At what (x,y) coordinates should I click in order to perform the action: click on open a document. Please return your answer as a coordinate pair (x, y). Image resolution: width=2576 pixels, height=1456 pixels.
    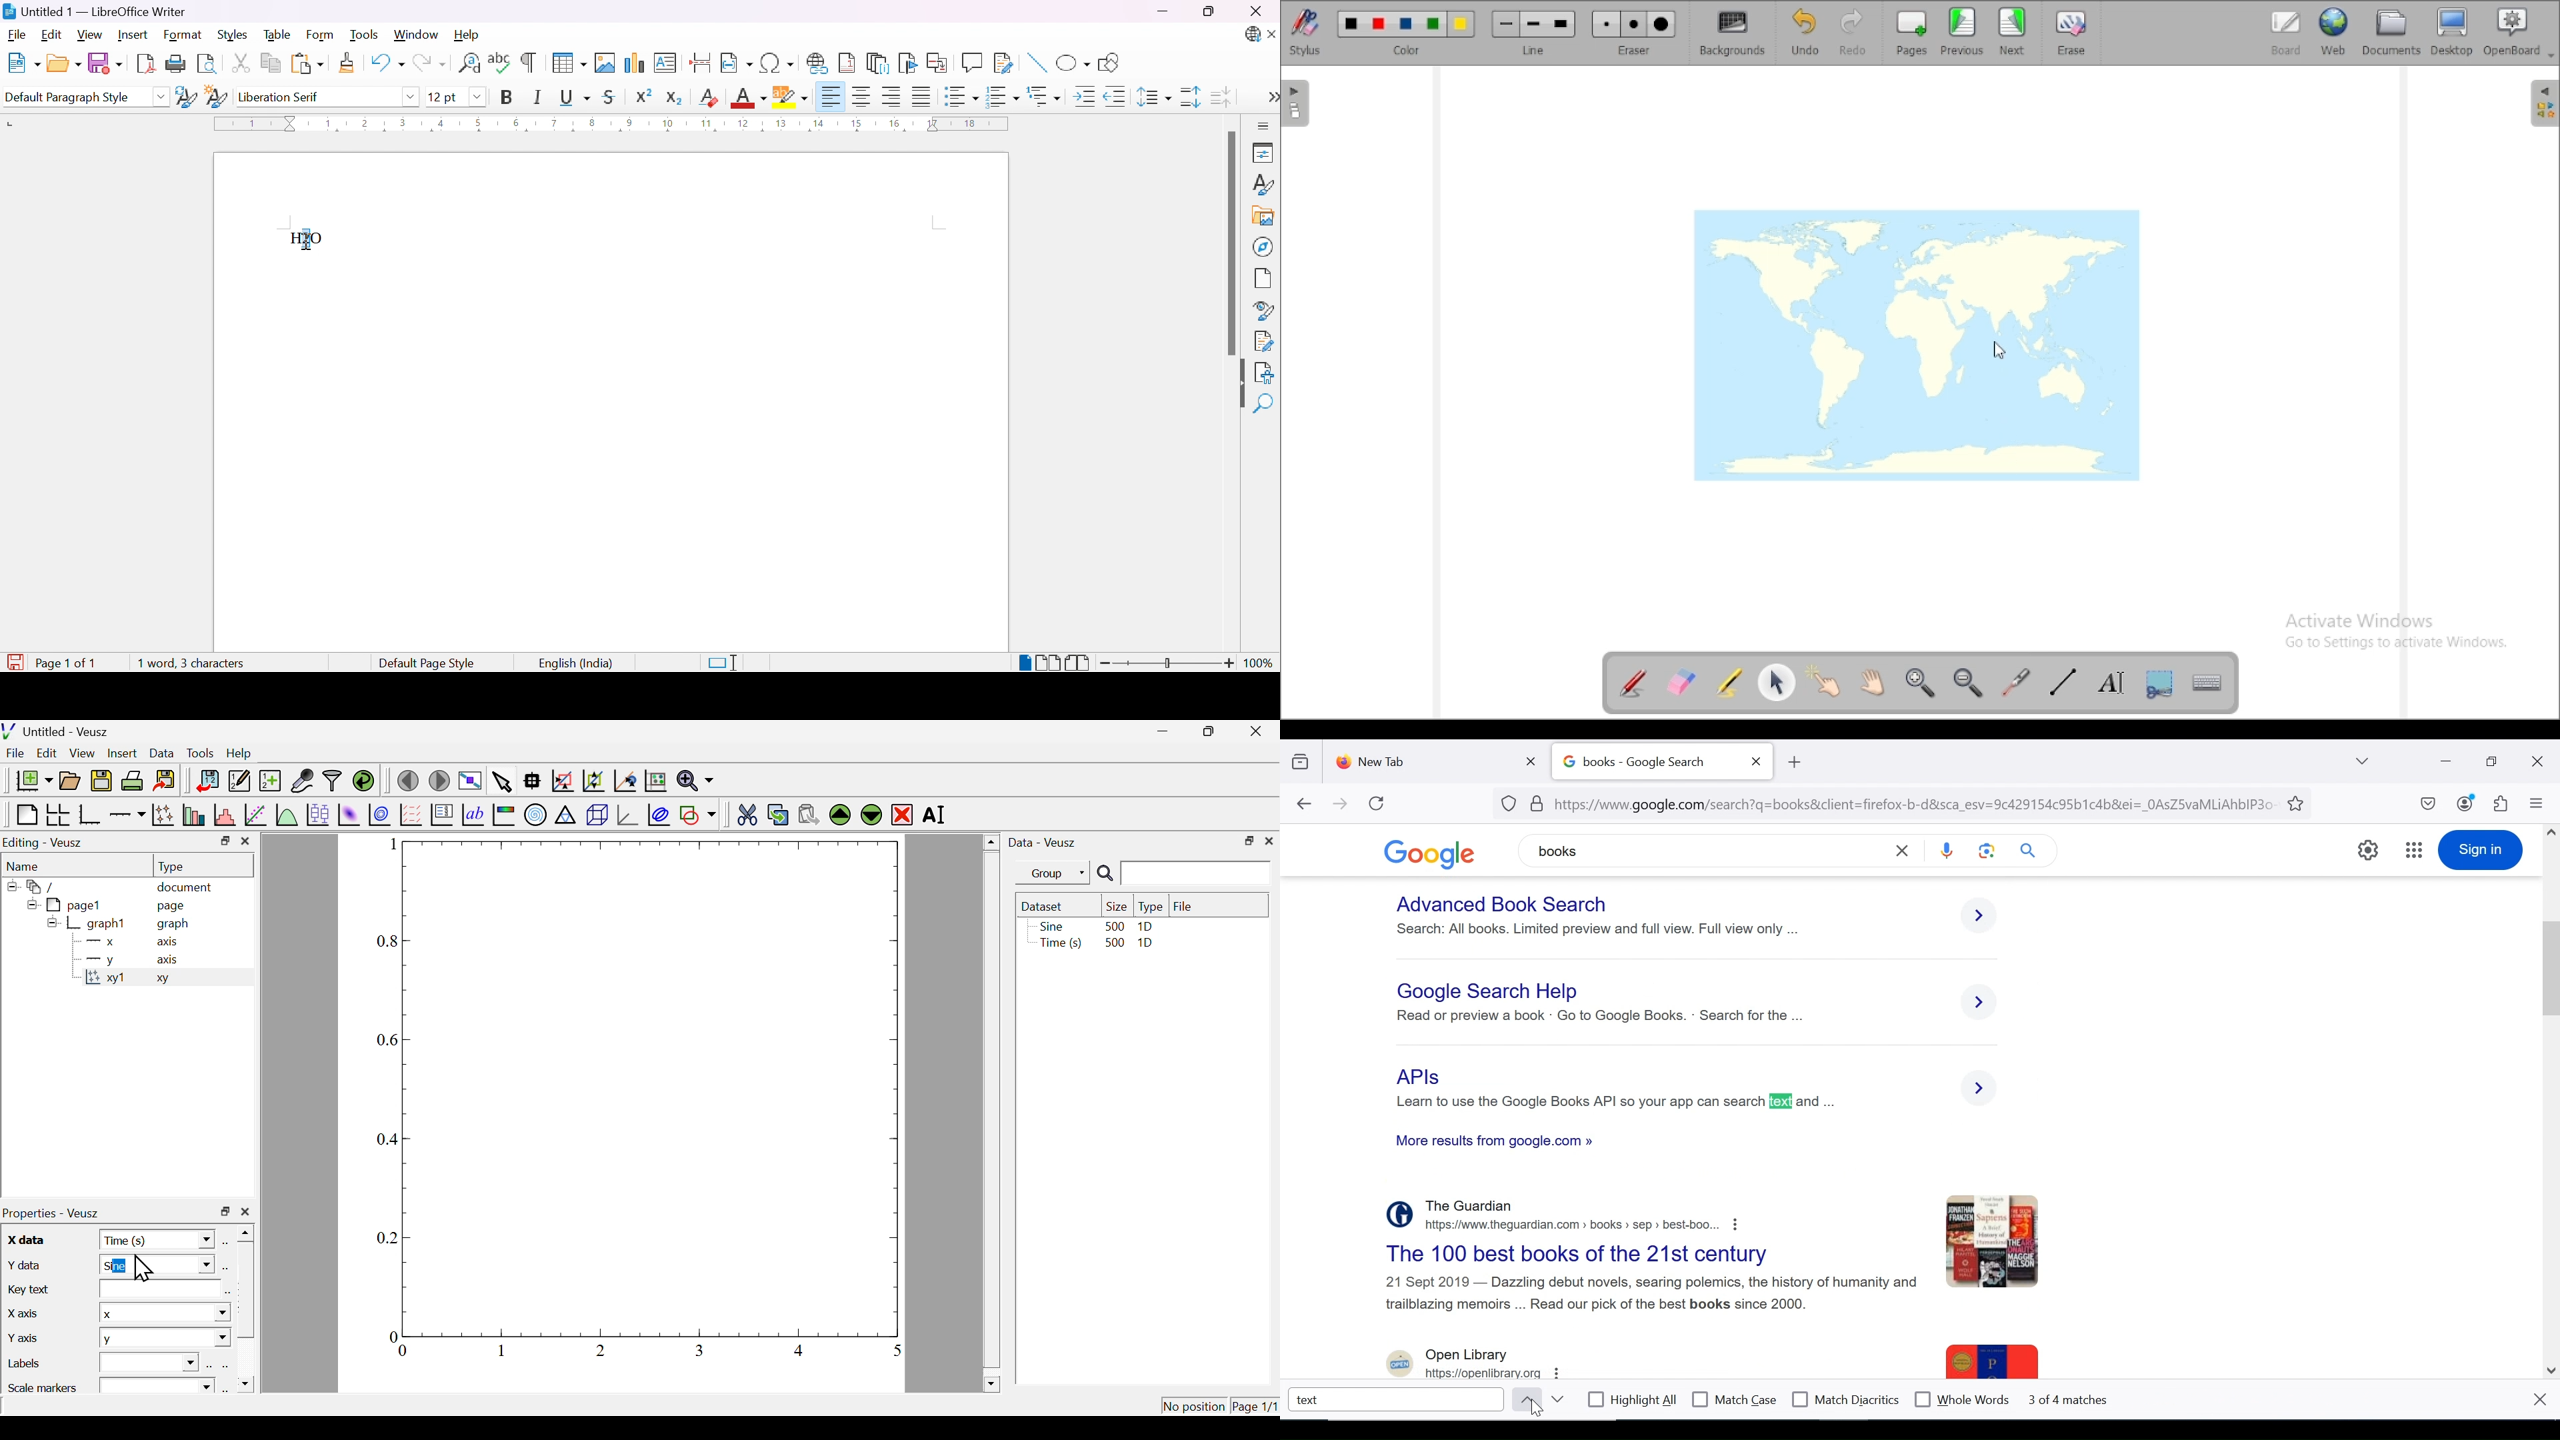
    Looking at the image, I should click on (71, 779).